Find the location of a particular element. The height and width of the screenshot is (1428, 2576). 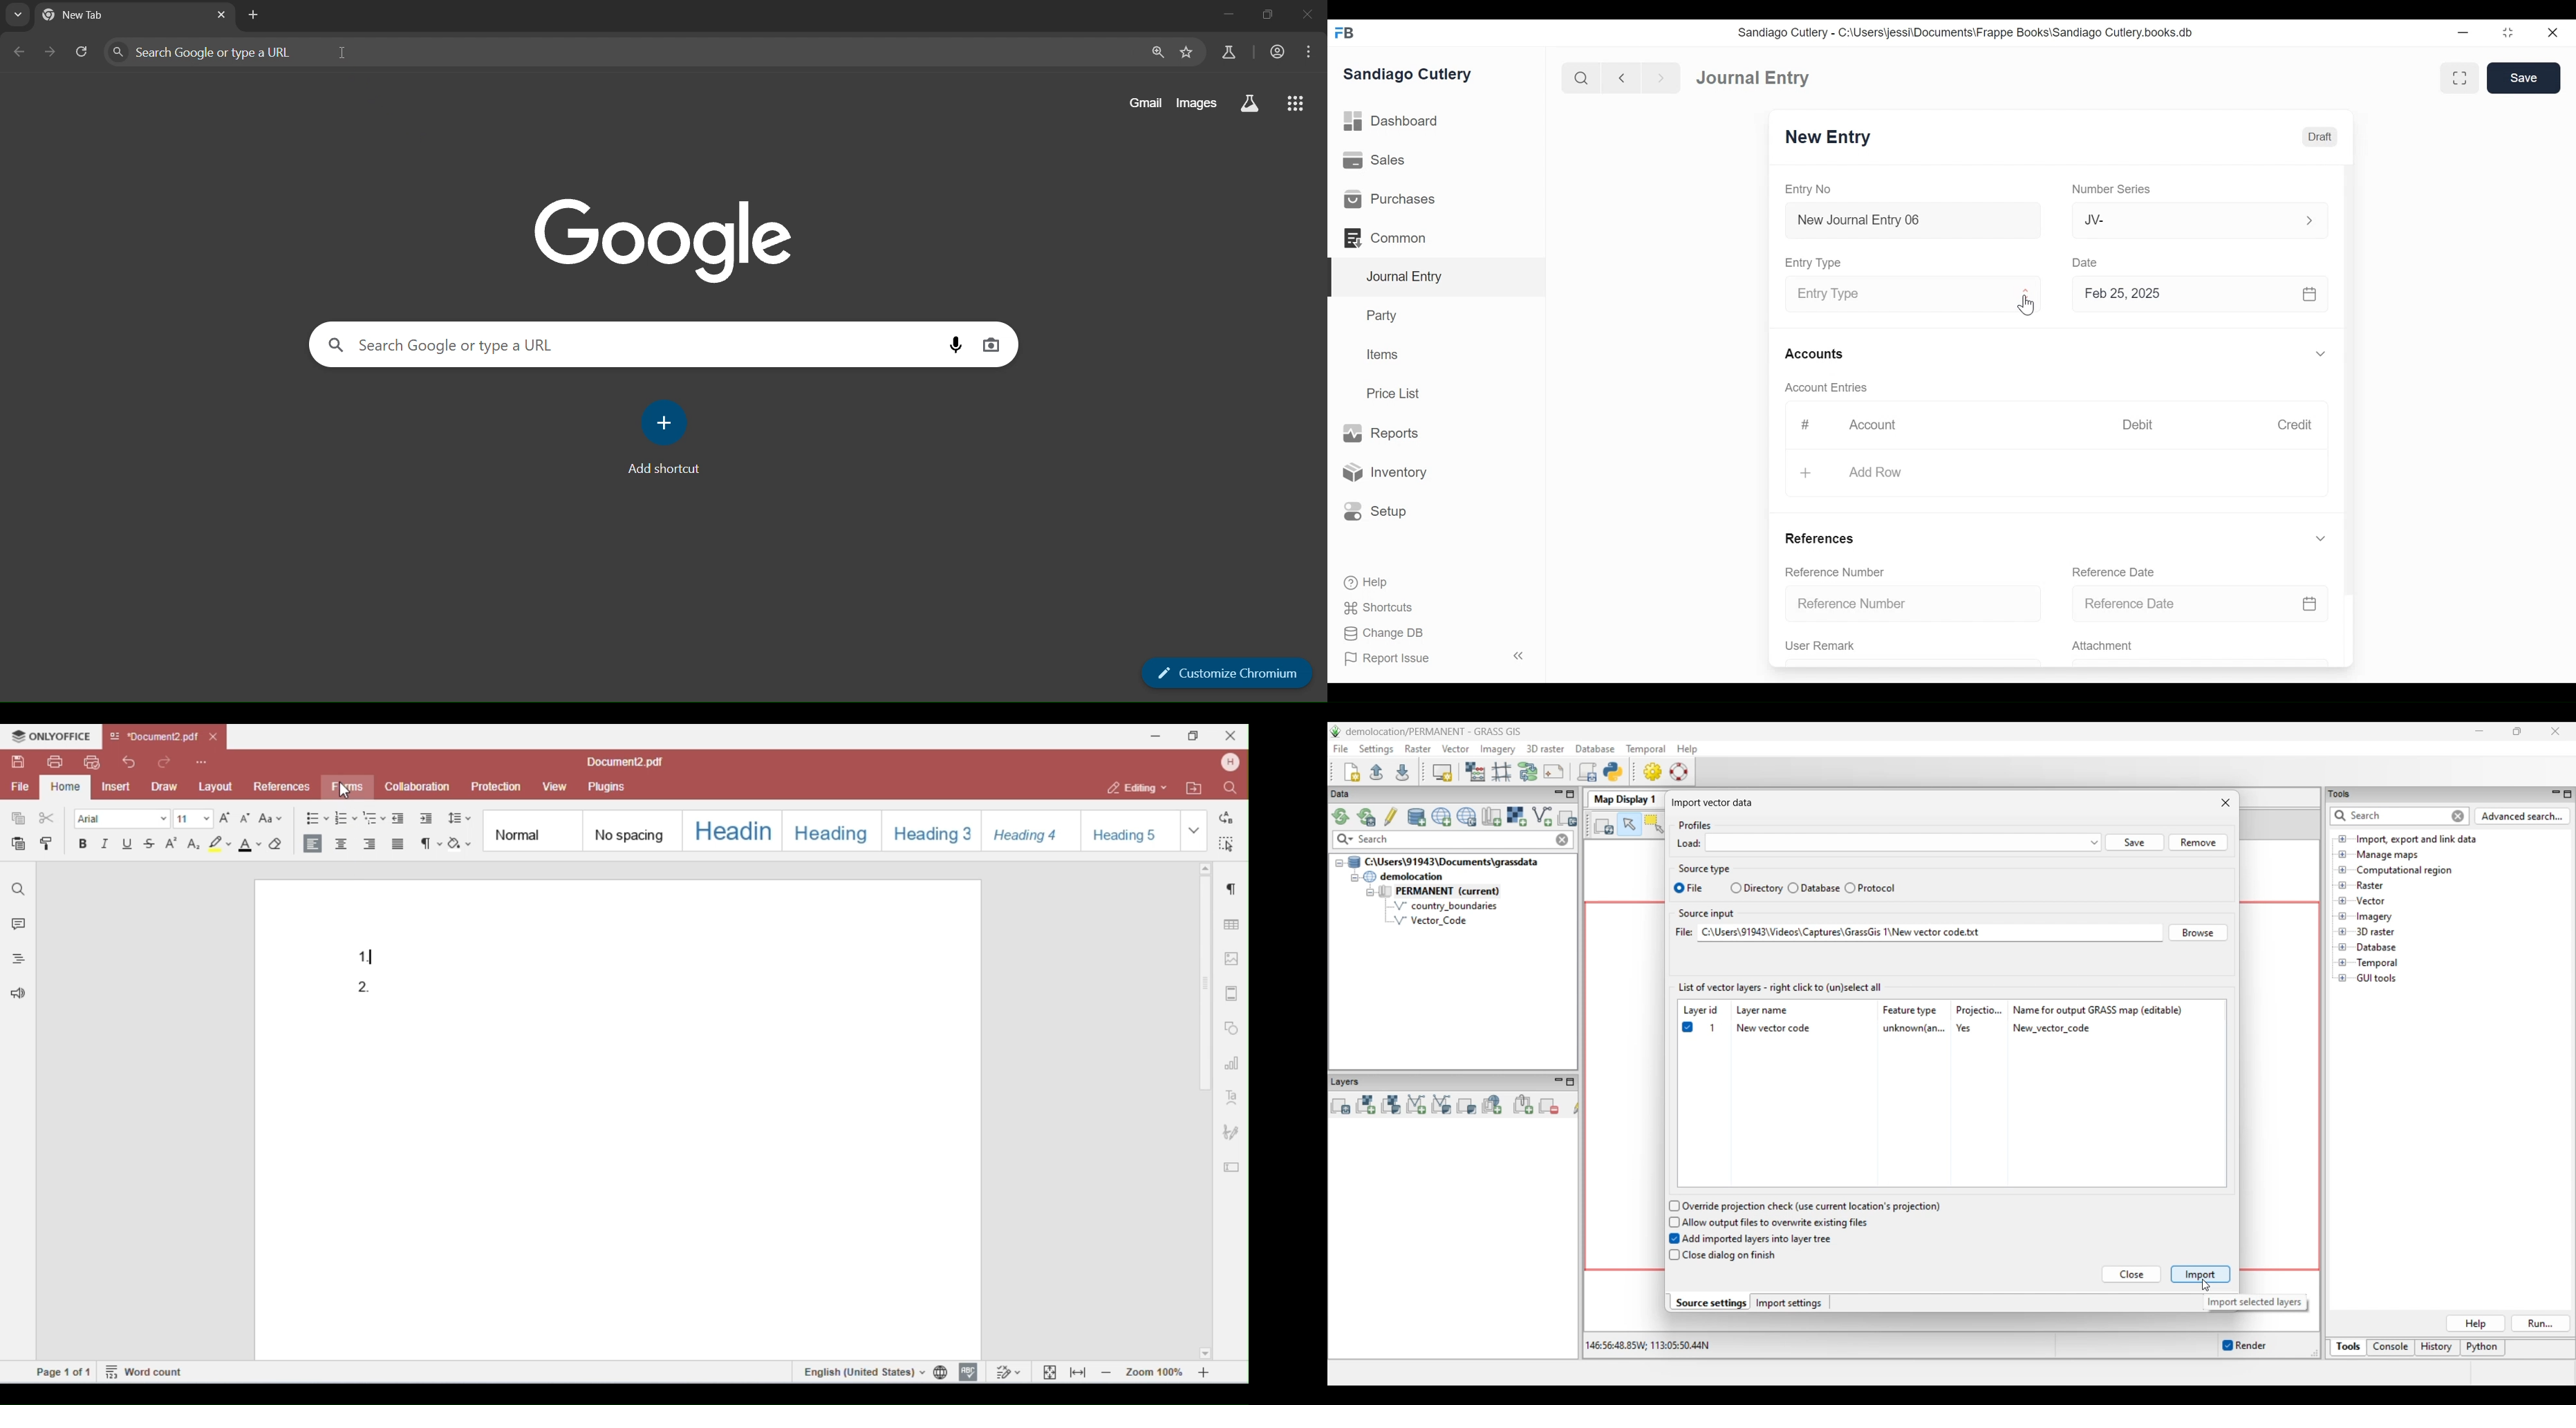

search labs is located at coordinates (1249, 106).